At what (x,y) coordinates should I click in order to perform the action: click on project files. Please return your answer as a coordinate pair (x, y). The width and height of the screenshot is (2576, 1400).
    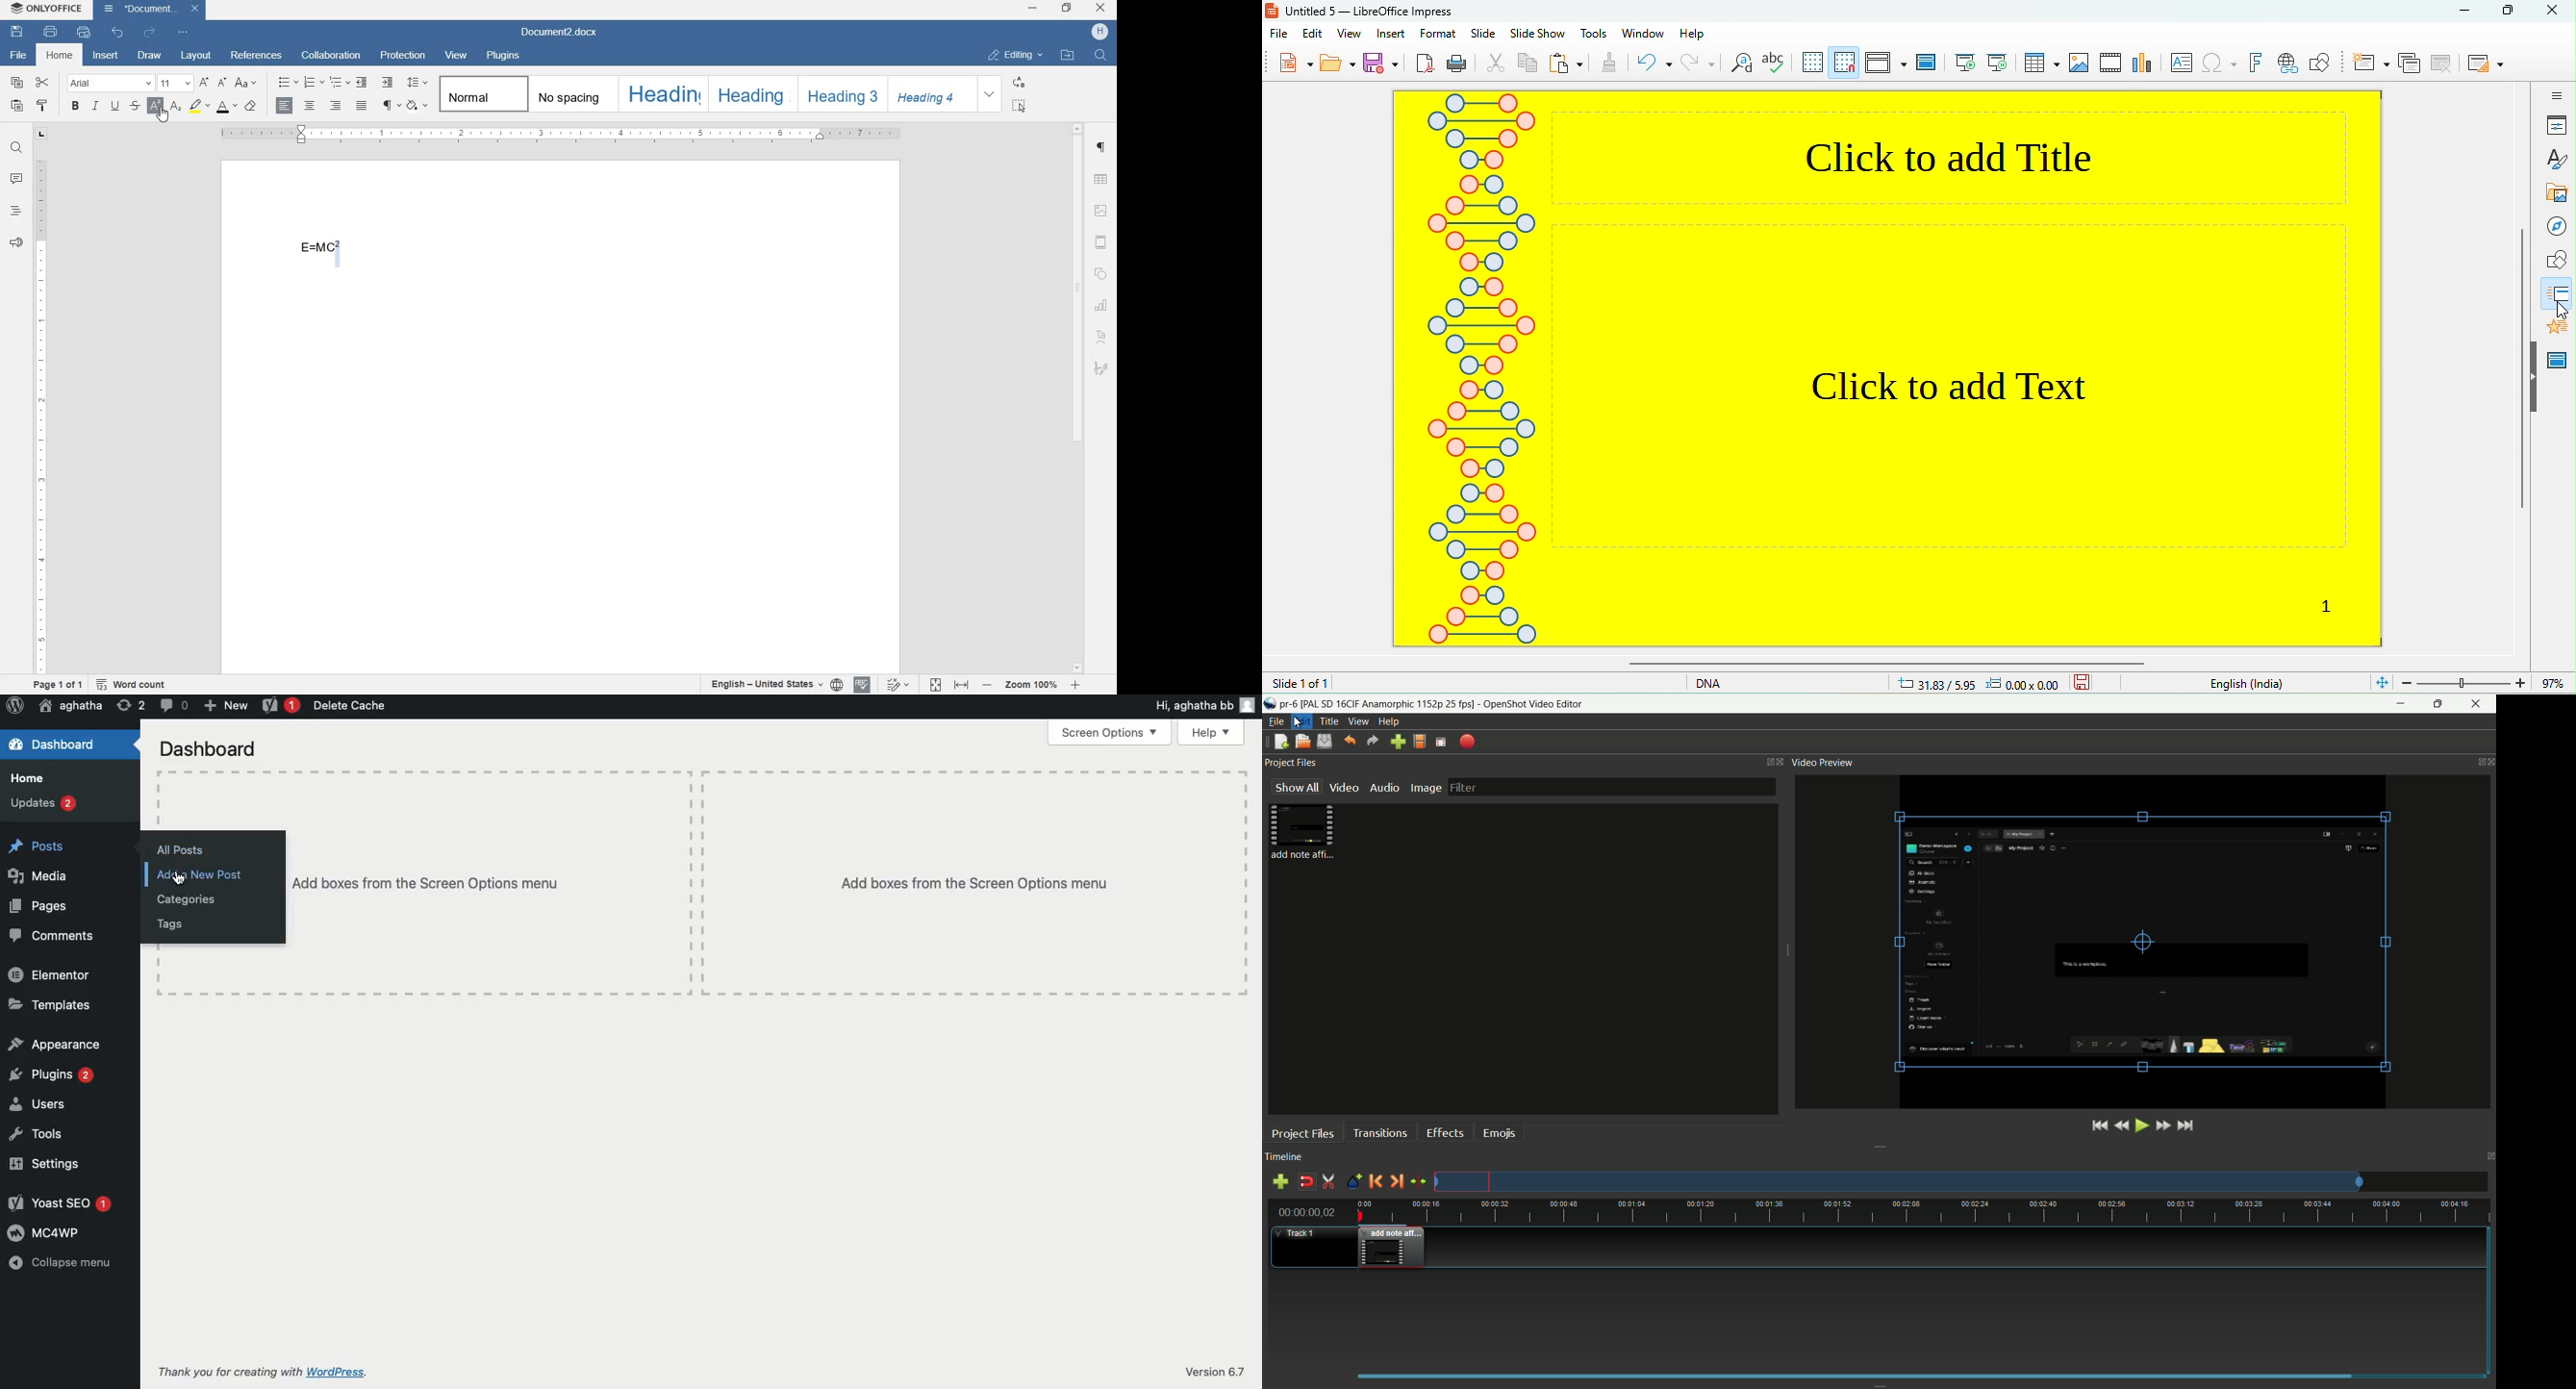
    Looking at the image, I should click on (1303, 1132).